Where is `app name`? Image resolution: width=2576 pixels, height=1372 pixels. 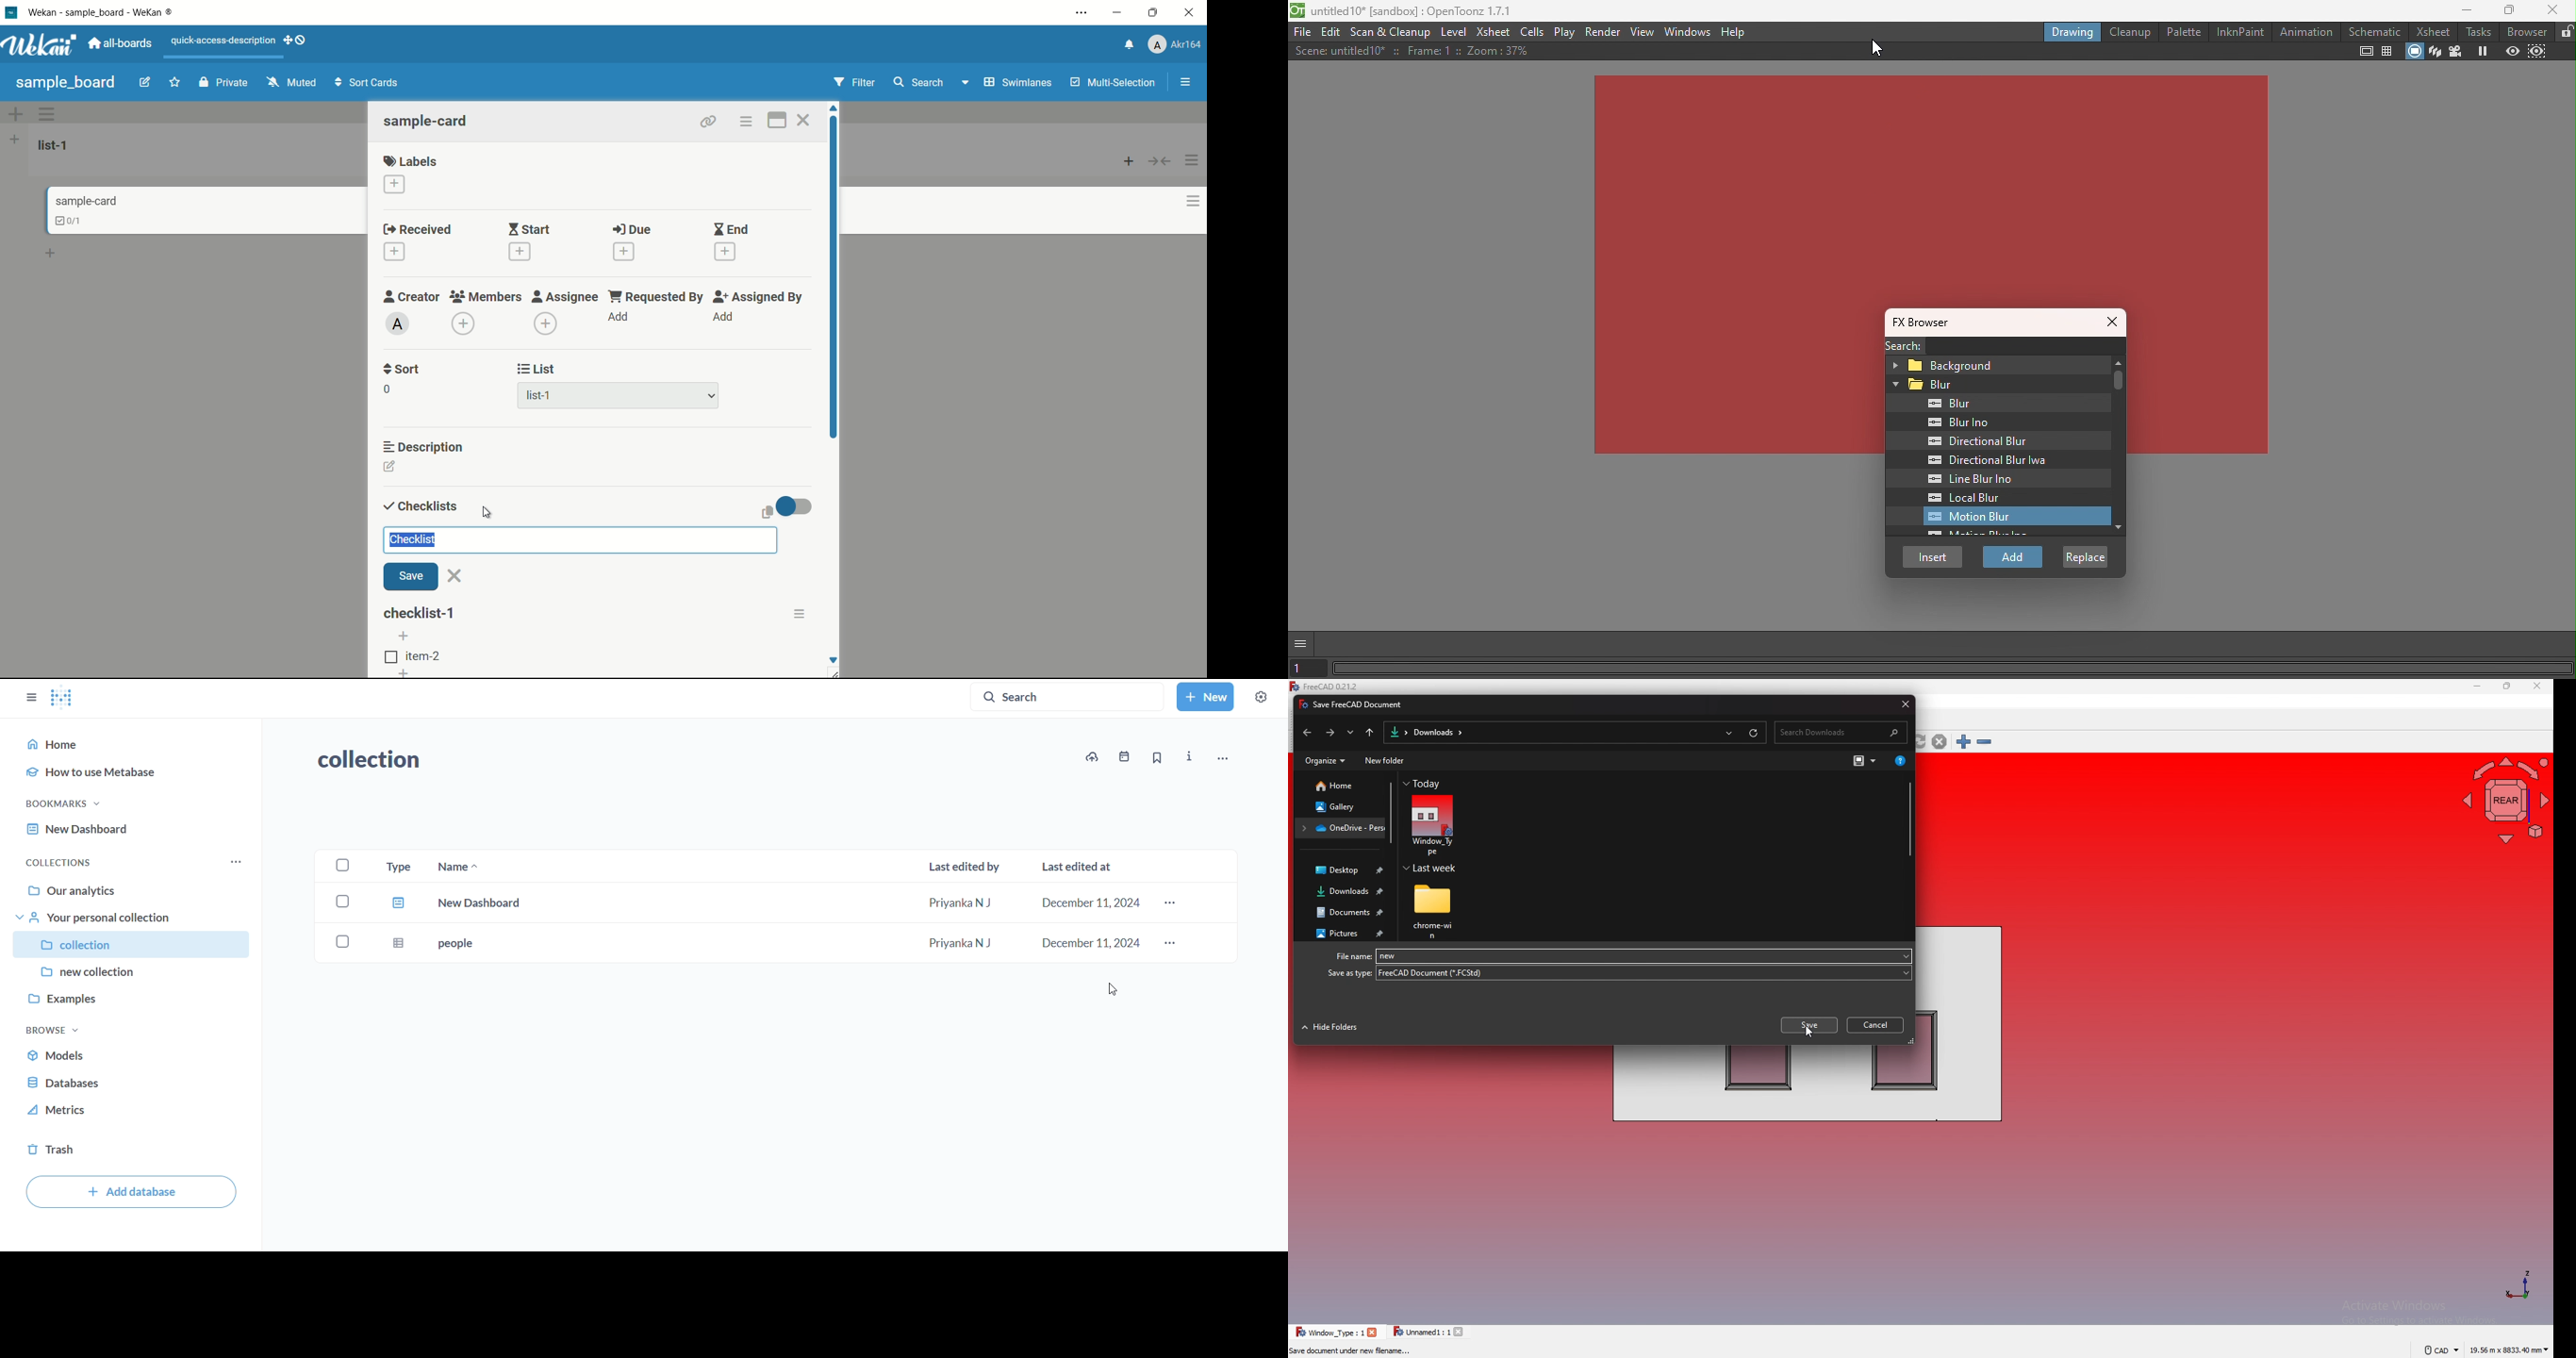
app name is located at coordinates (102, 12).